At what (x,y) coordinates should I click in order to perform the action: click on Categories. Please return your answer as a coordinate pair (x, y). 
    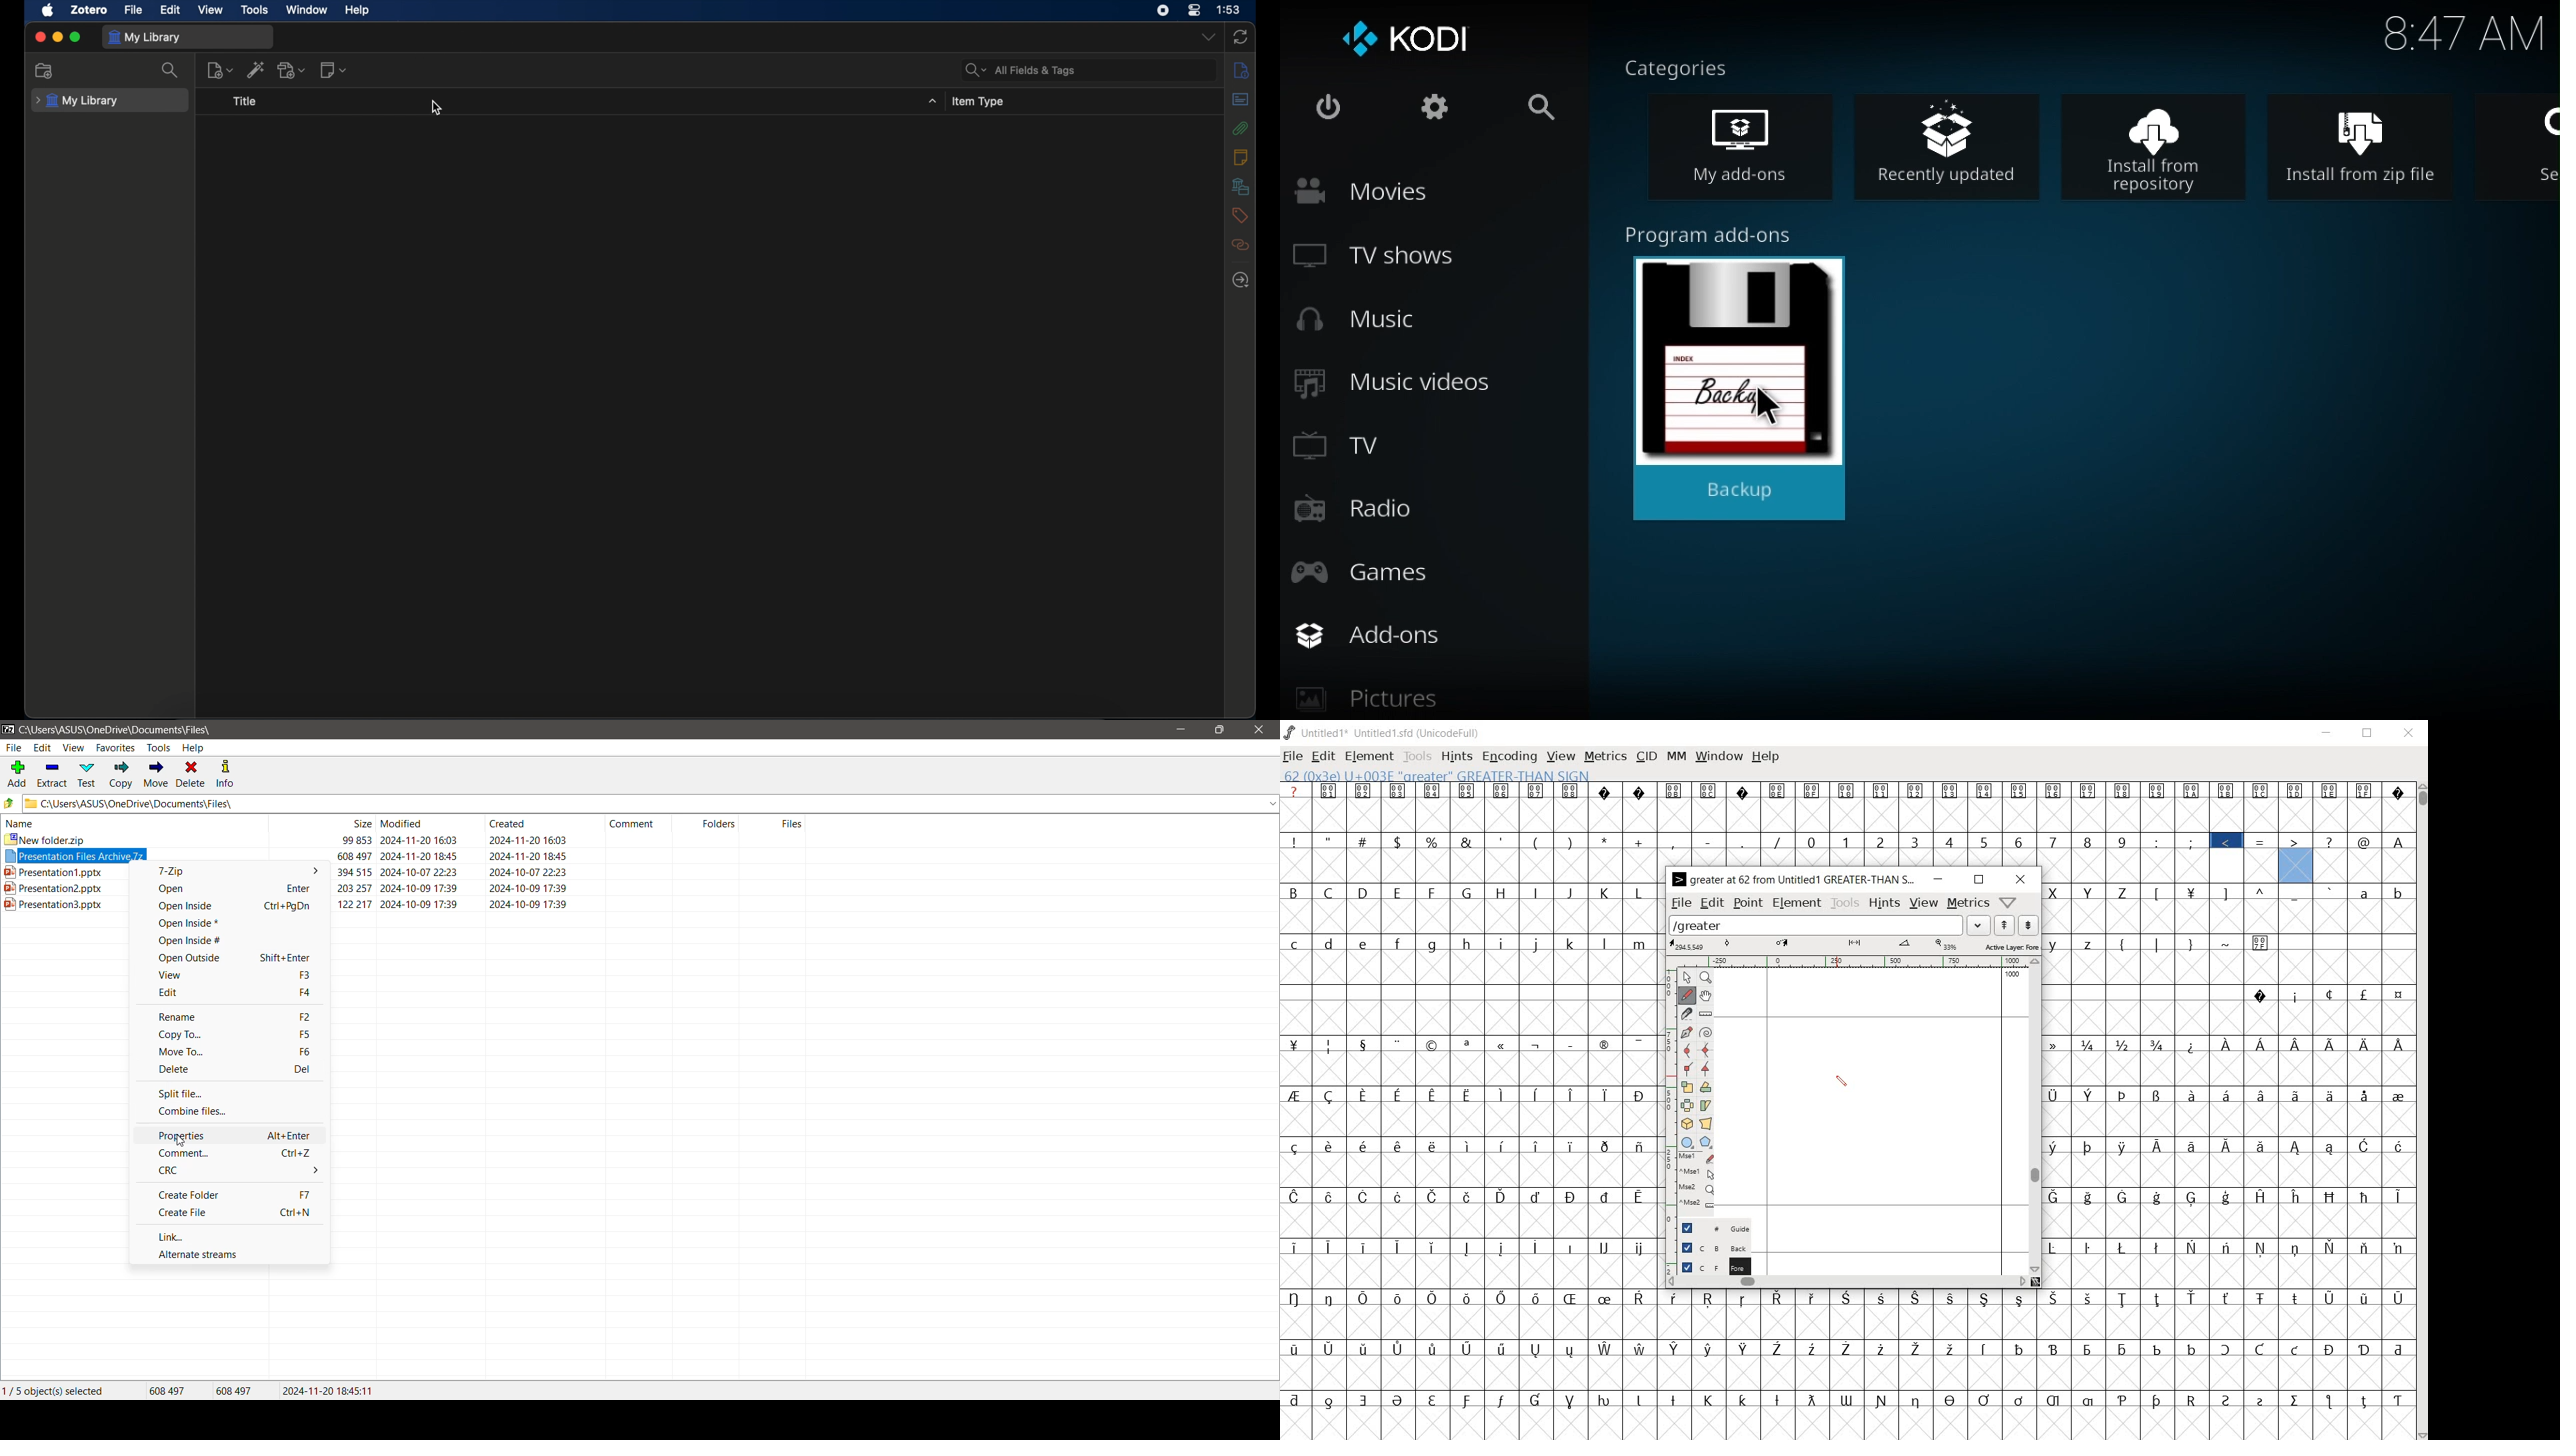
    Looking at the image, I should click on (1687, 66).